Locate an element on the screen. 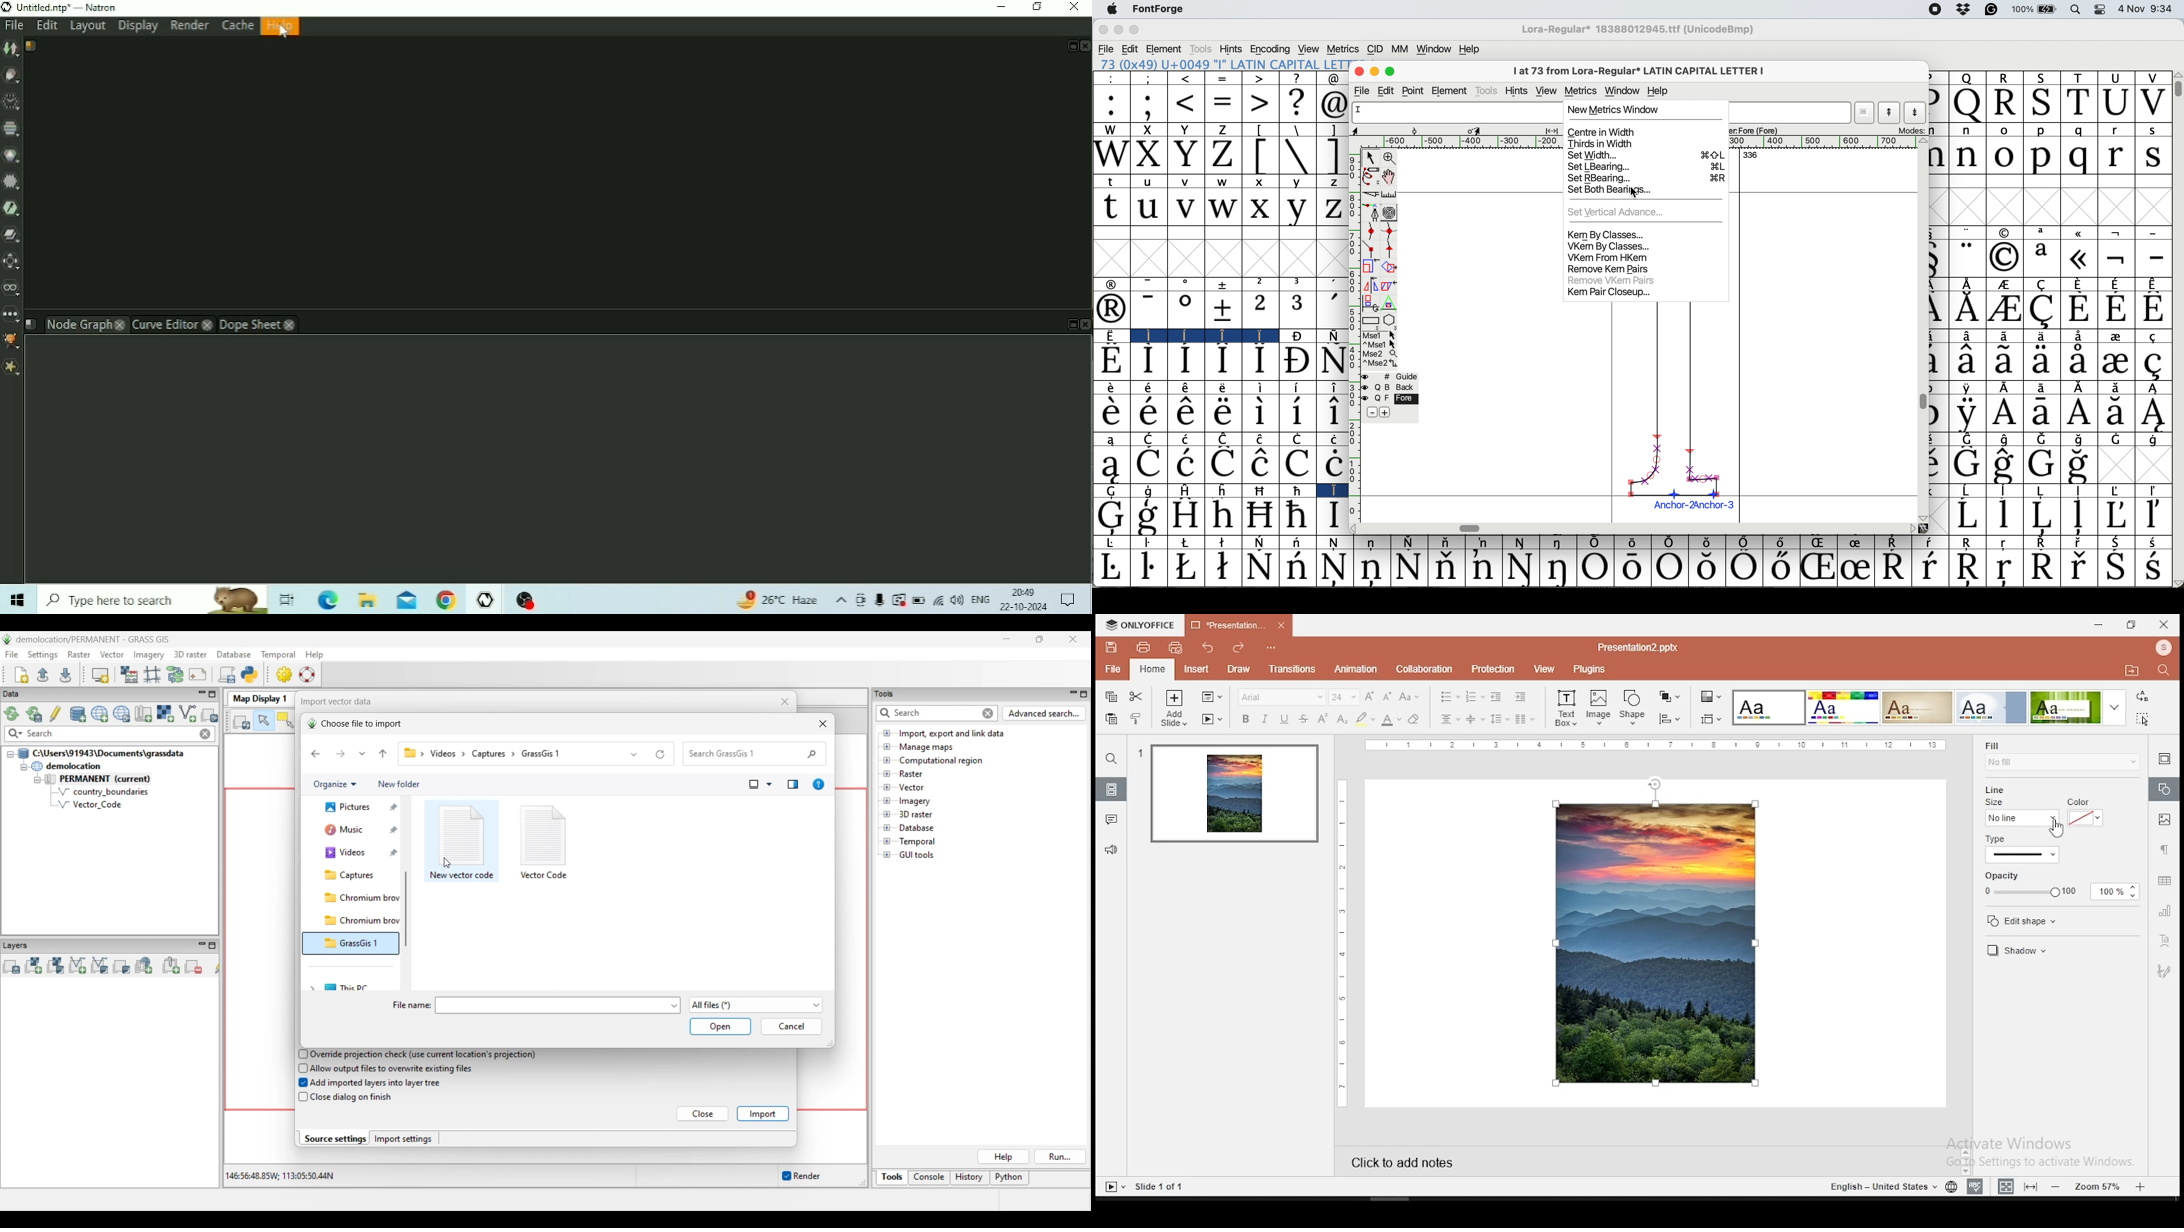 This screenshot has width=2184, height=1232. Symbol is located at coordinates (1150, 517).